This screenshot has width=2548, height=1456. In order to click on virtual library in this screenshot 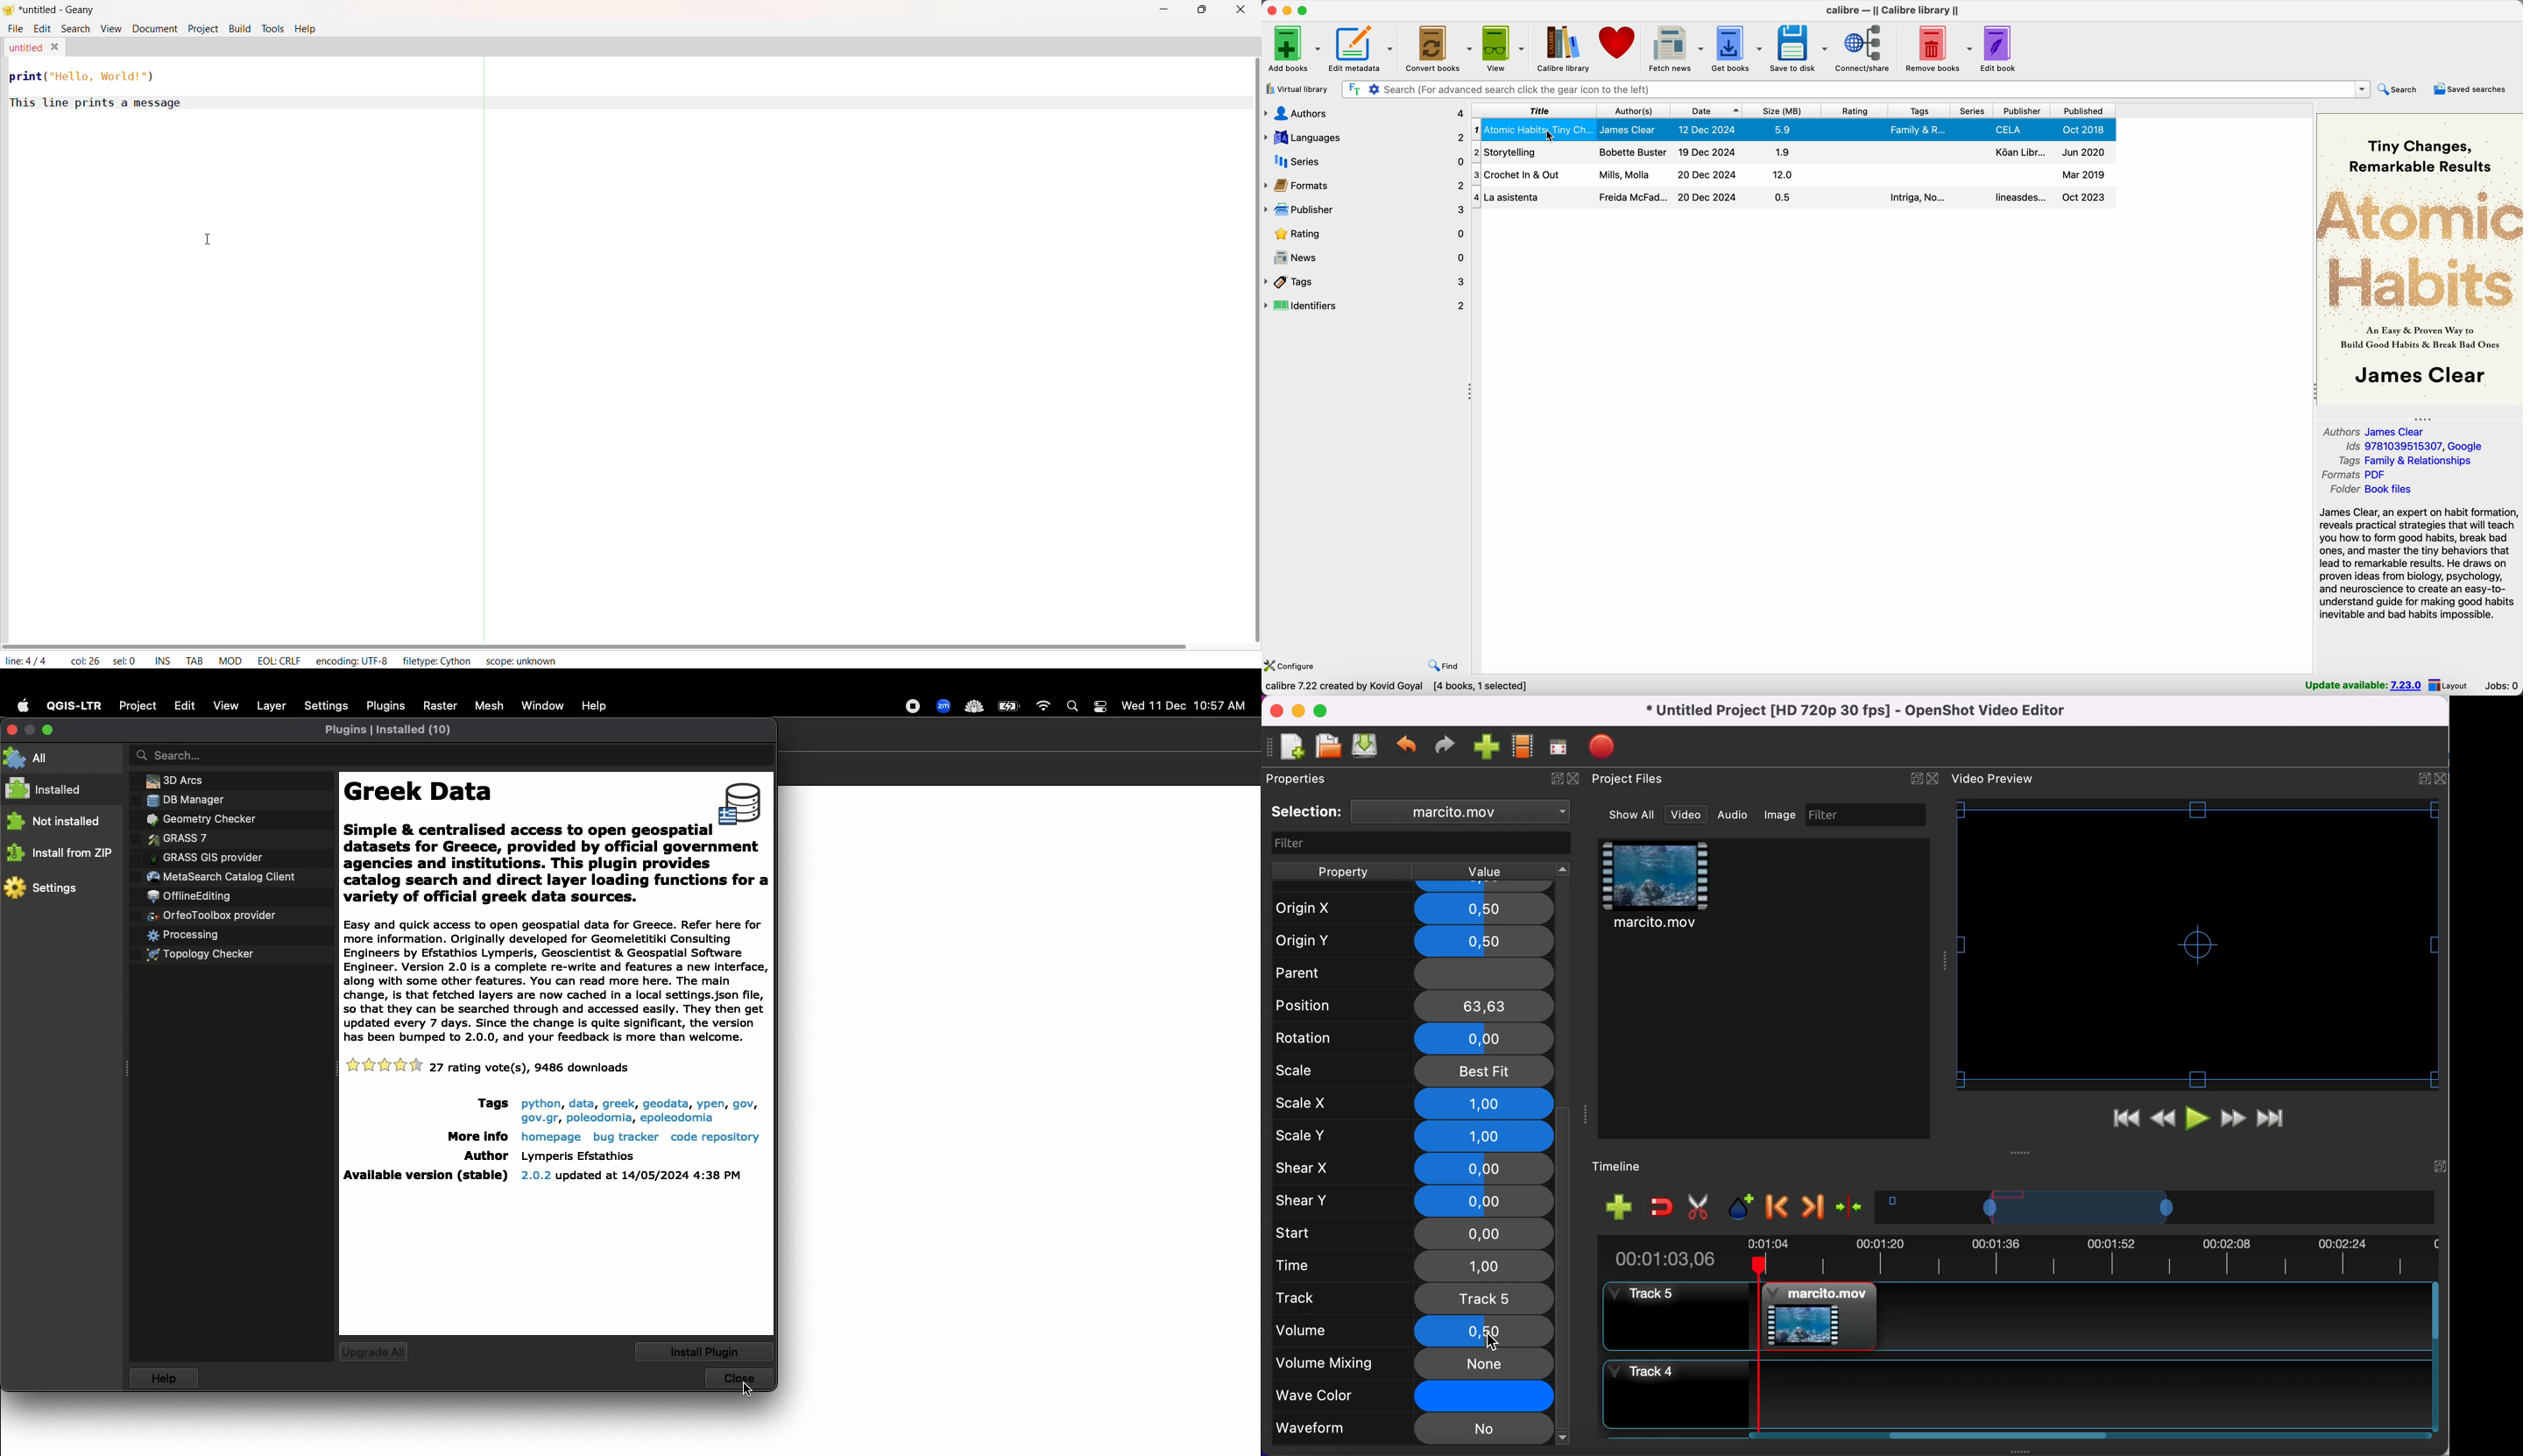, I will do `click(1297, 89)`.